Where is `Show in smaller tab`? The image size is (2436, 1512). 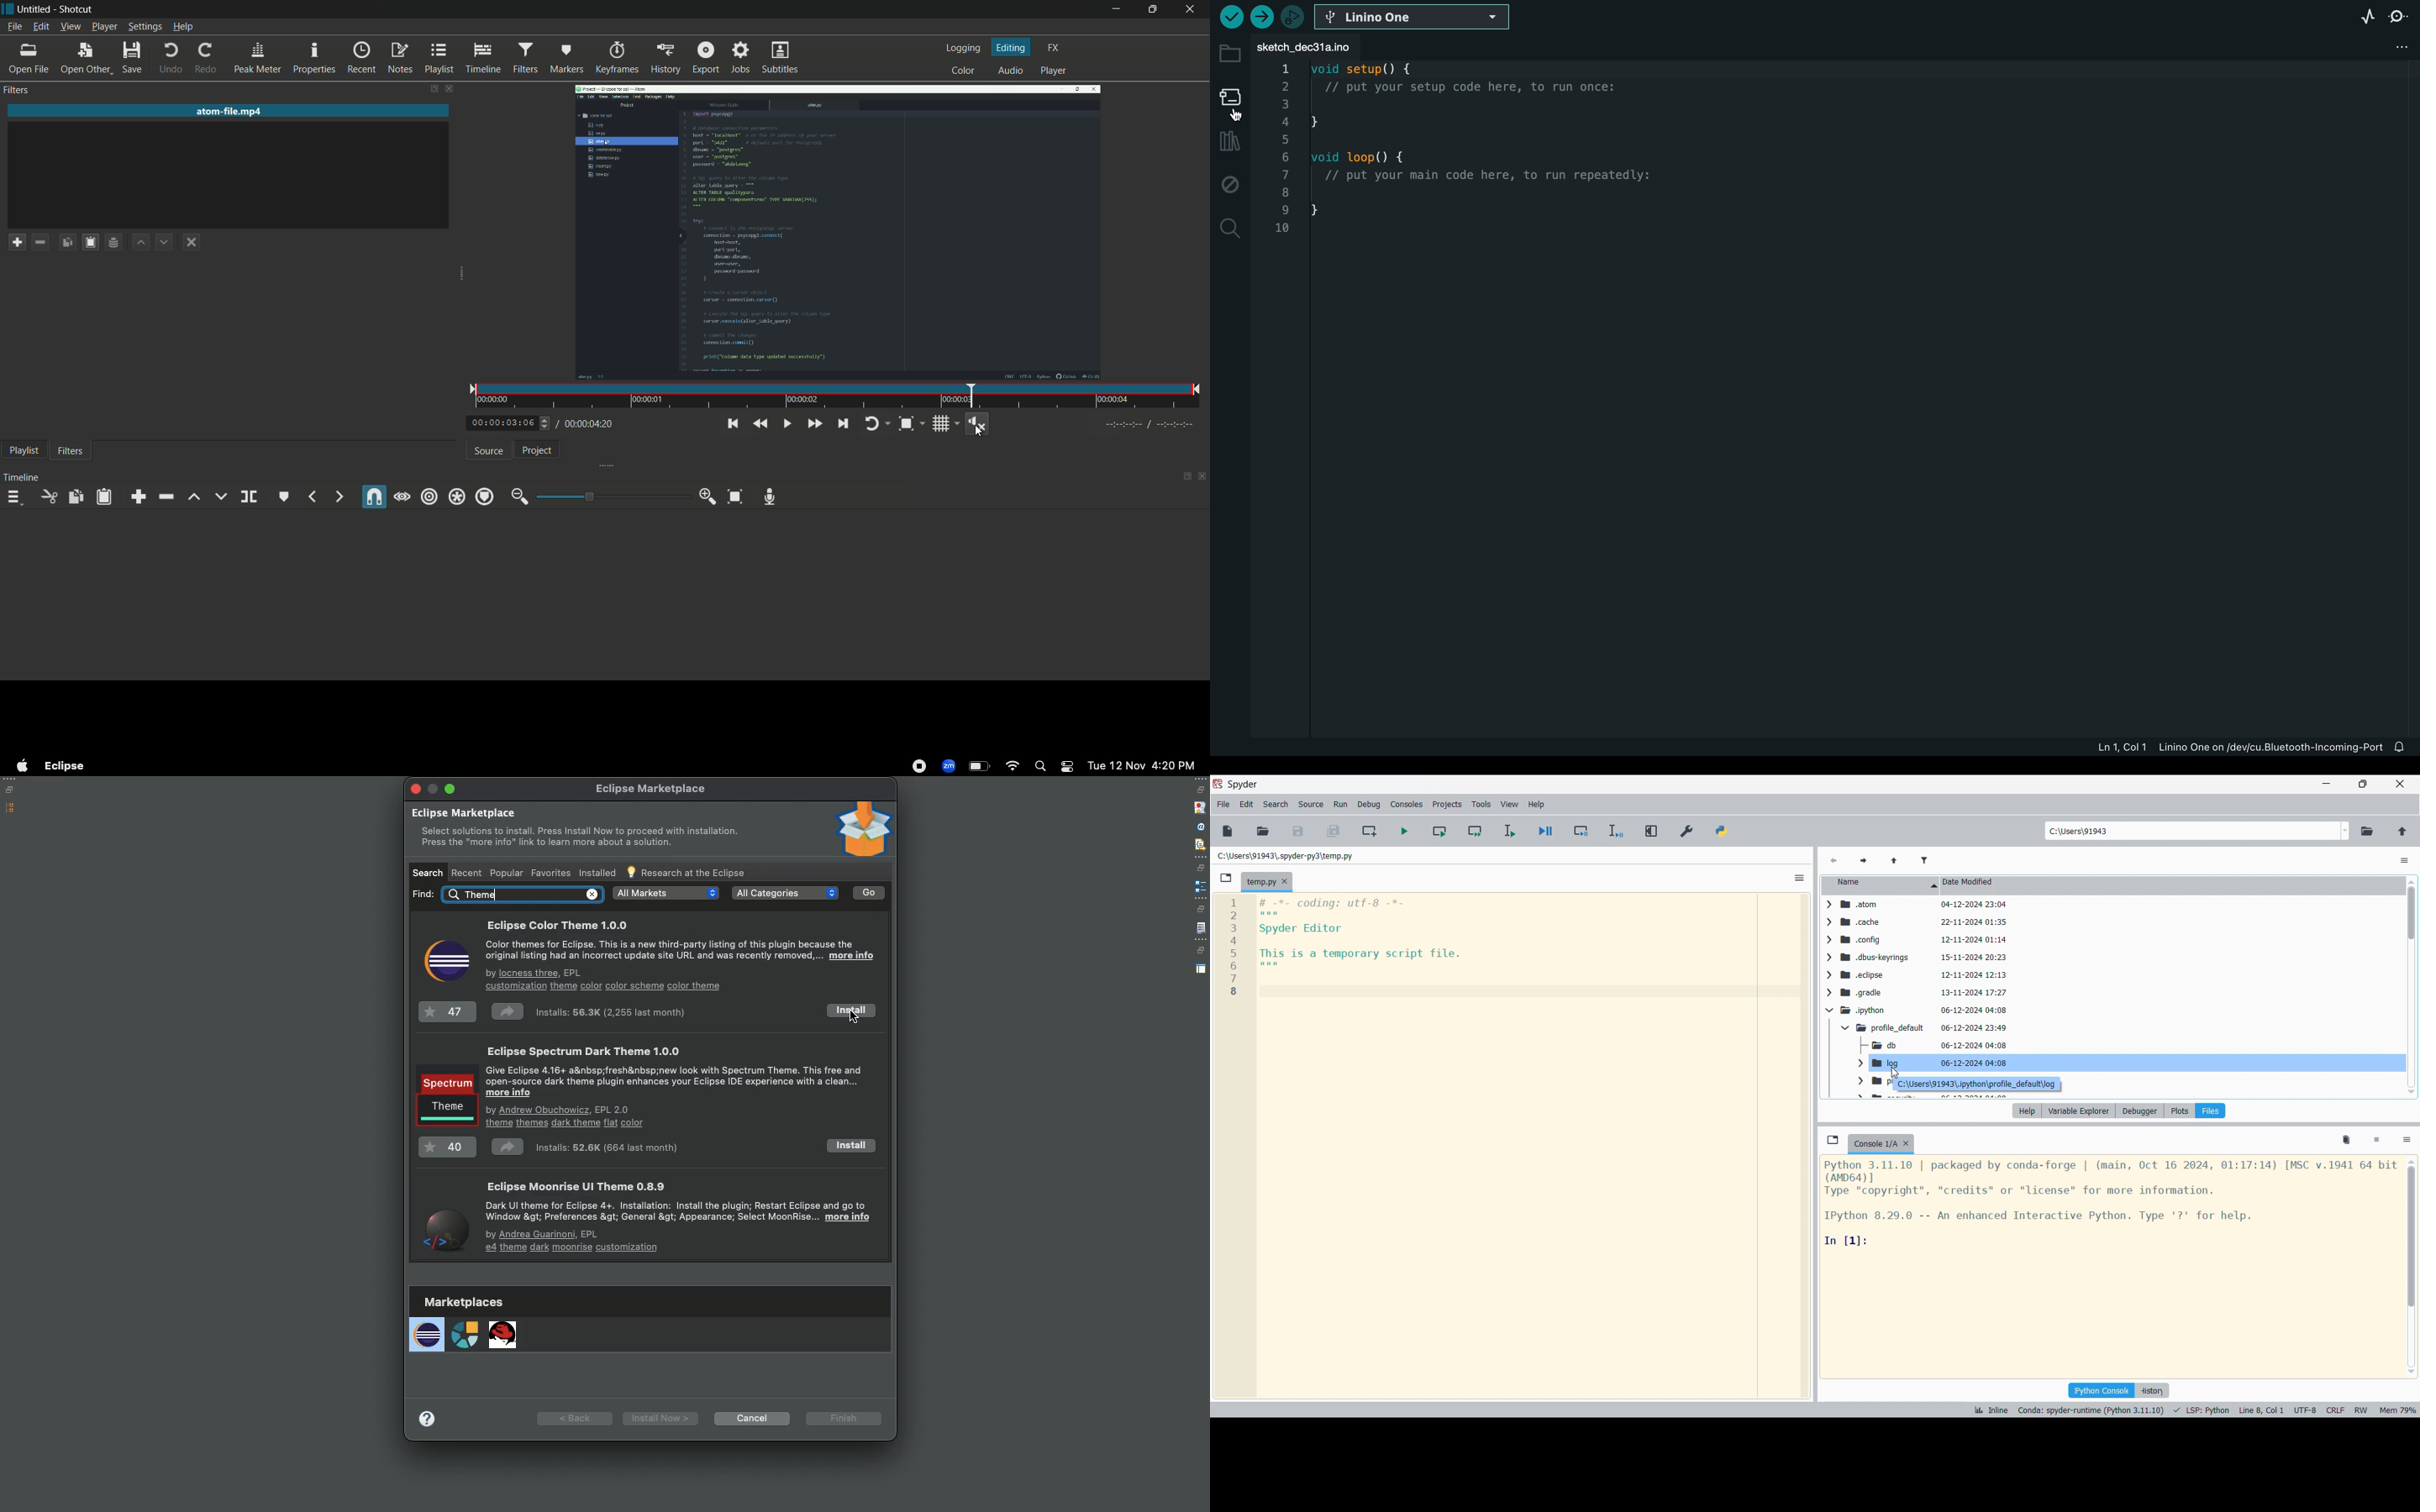
Show in smaller tab is located at coordinates (2363, 784).